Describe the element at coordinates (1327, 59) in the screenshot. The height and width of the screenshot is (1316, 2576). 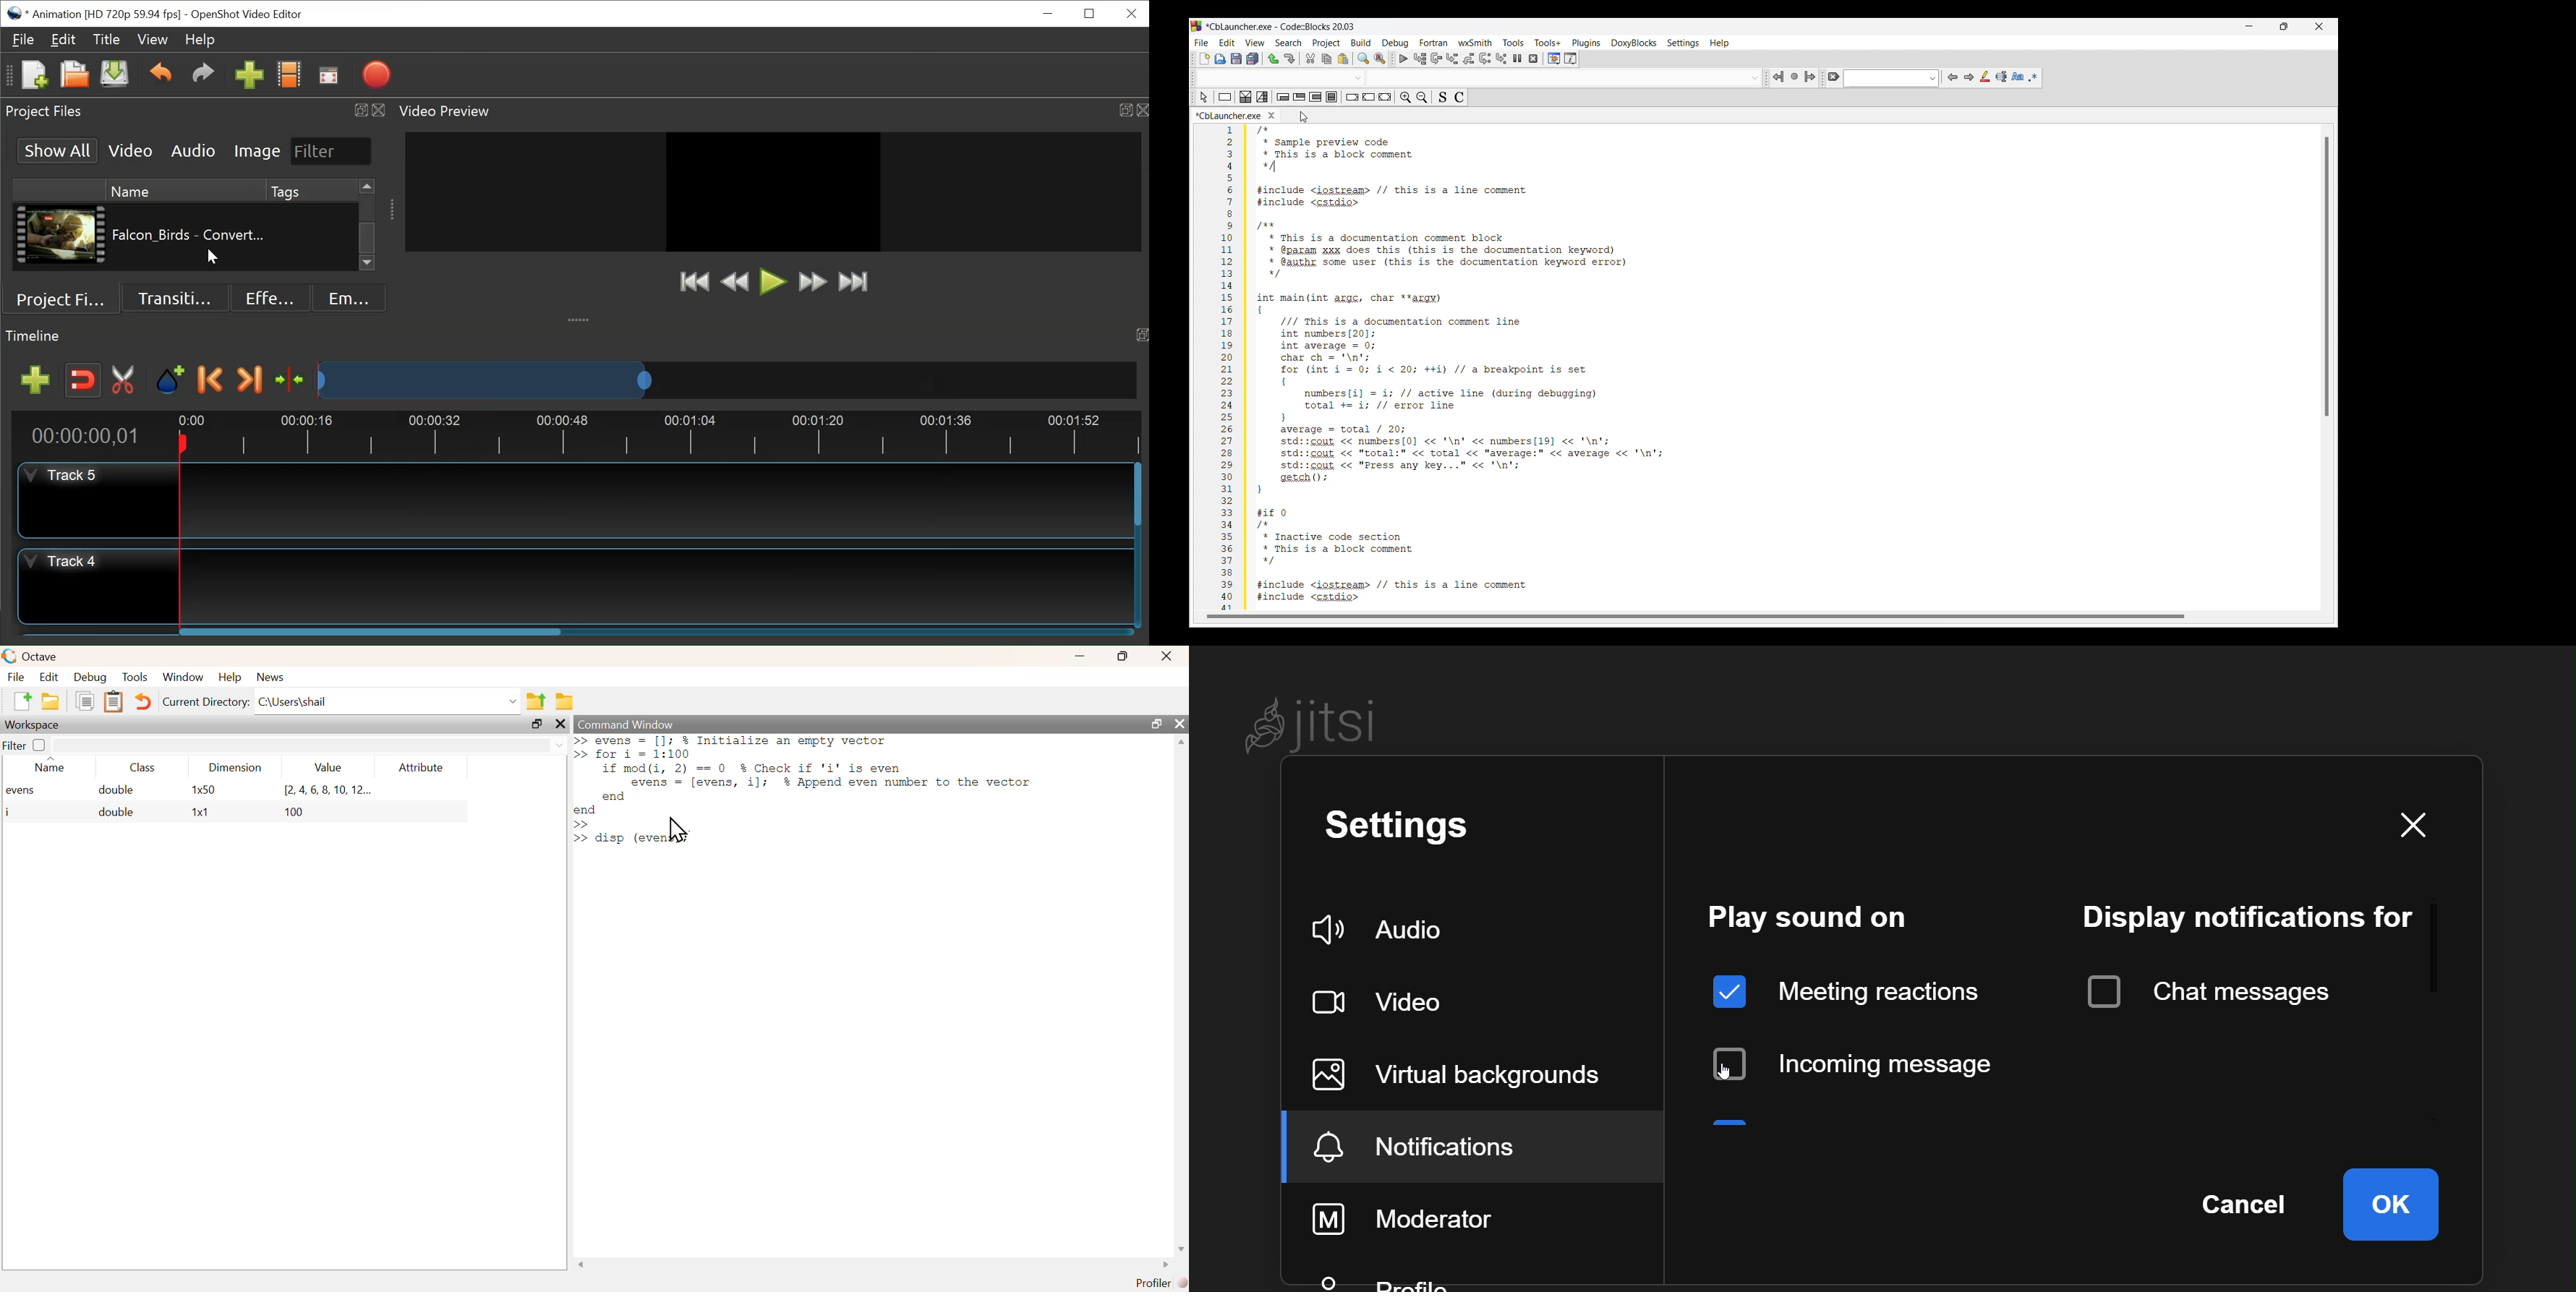
I see `Copy` at that location.